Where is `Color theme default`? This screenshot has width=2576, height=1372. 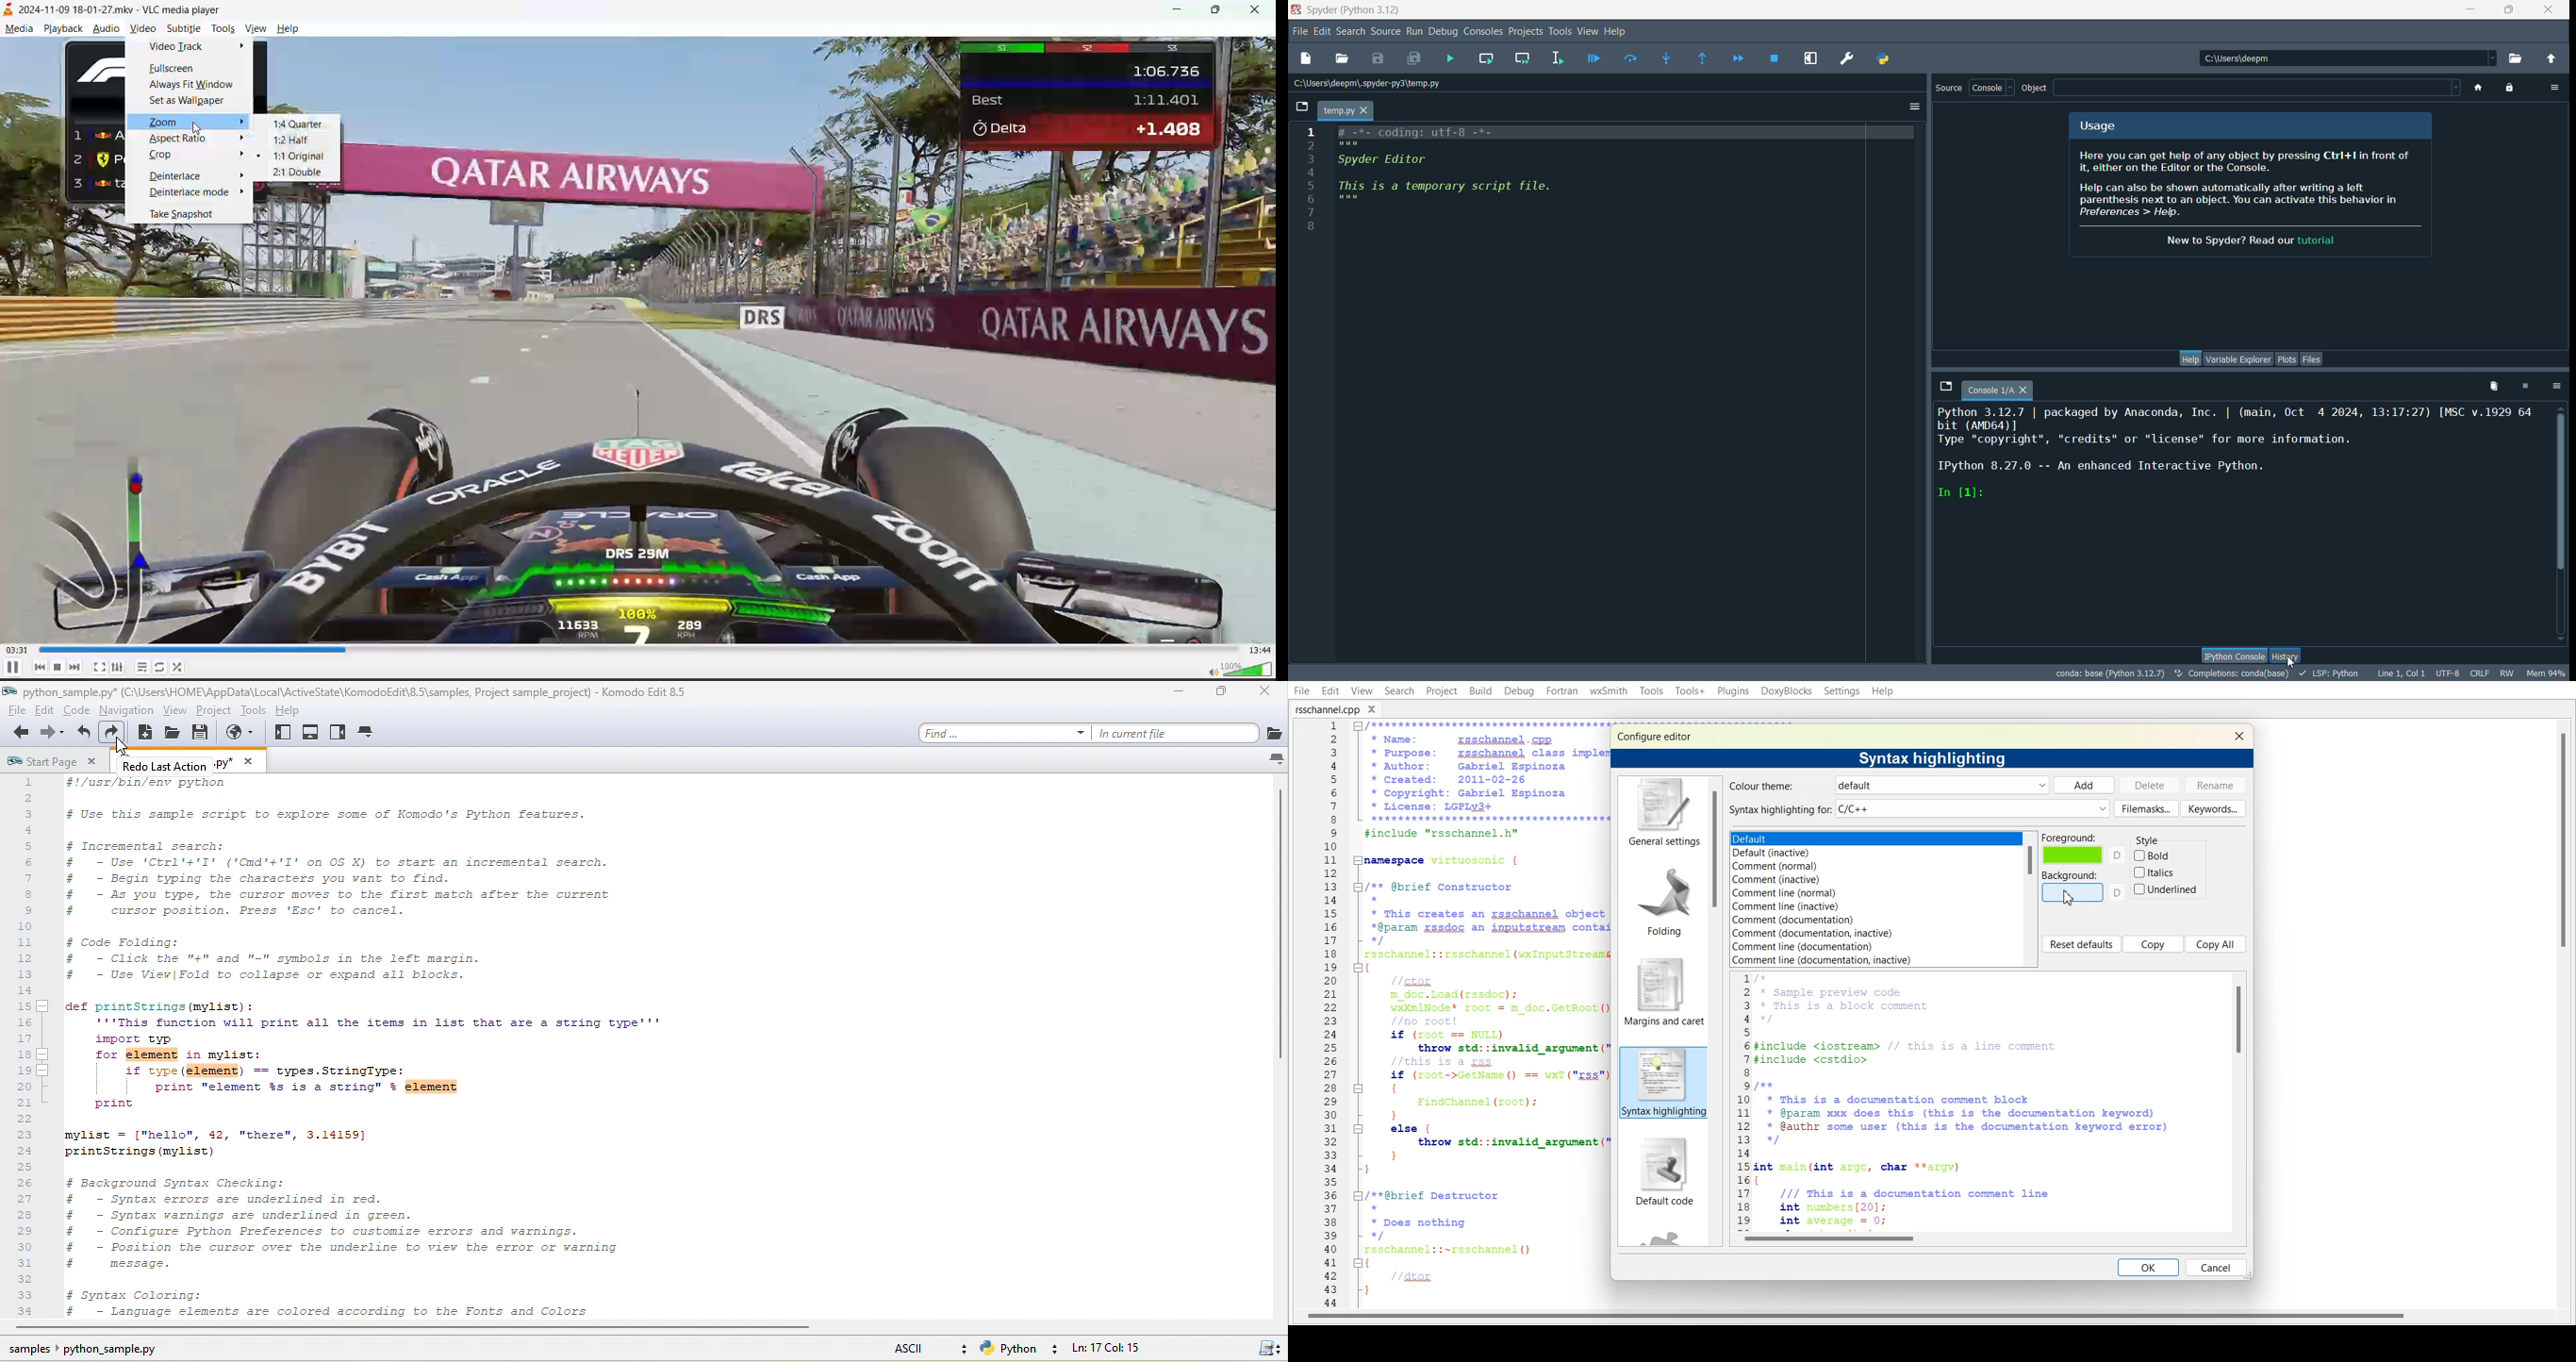 Color theme default is located at coordinates (1886, 785).